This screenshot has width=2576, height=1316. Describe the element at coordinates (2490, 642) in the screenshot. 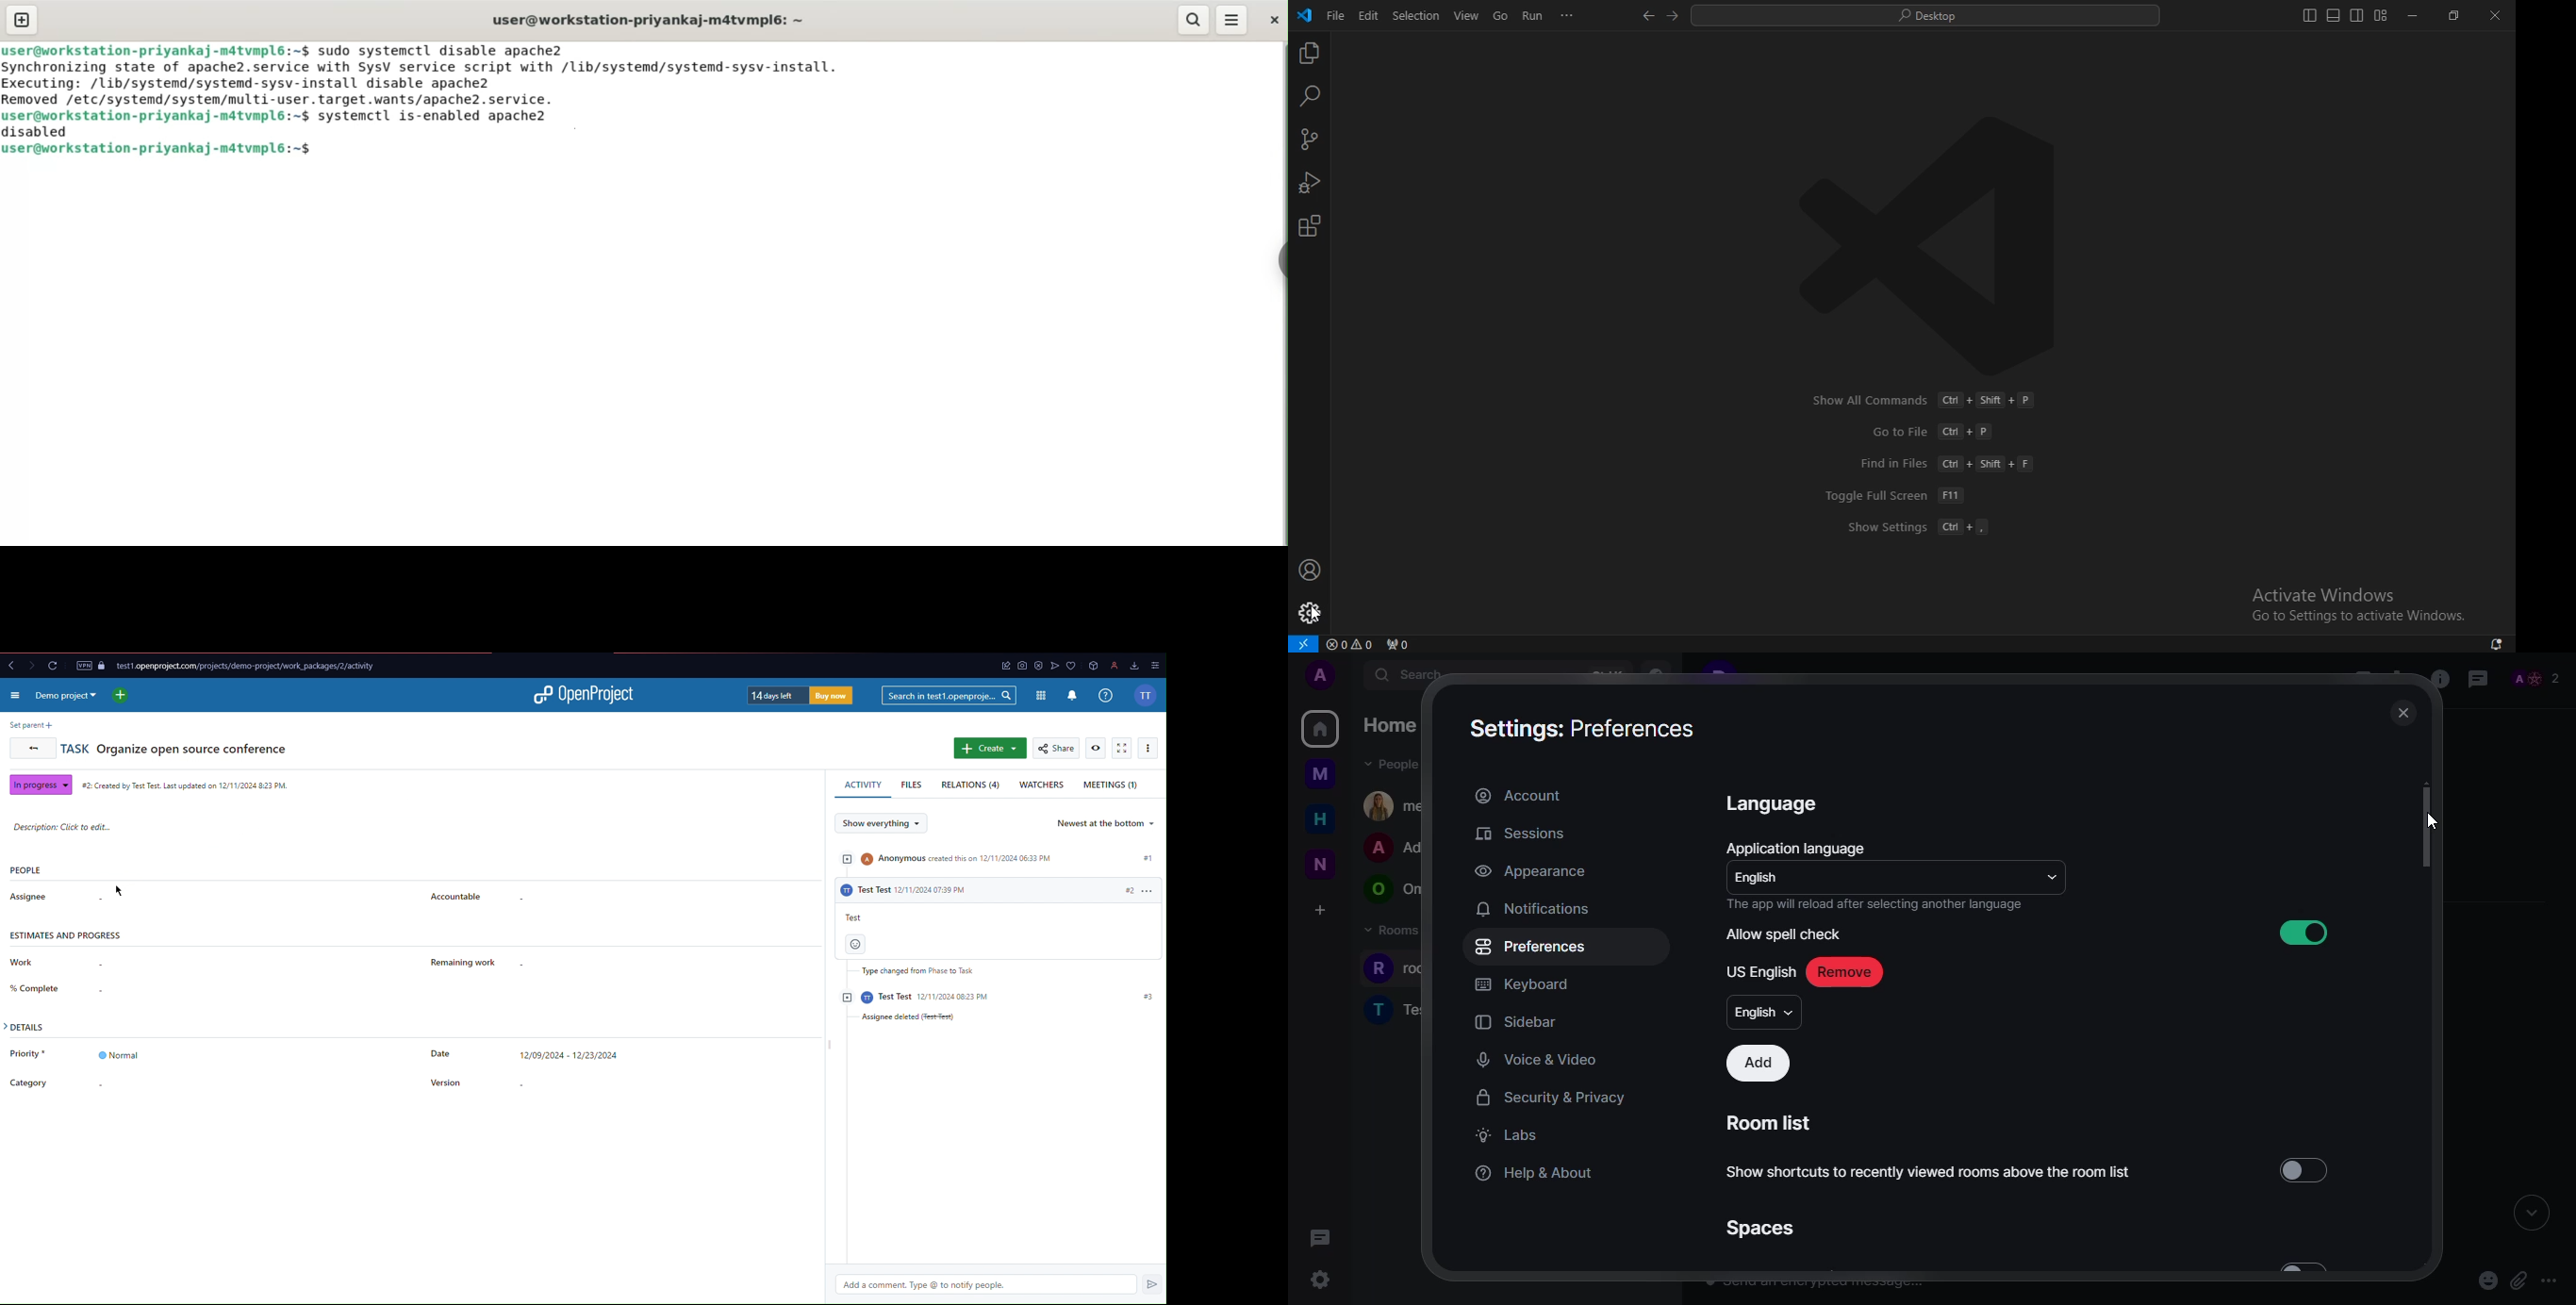

I see `1 new notification` at that location.